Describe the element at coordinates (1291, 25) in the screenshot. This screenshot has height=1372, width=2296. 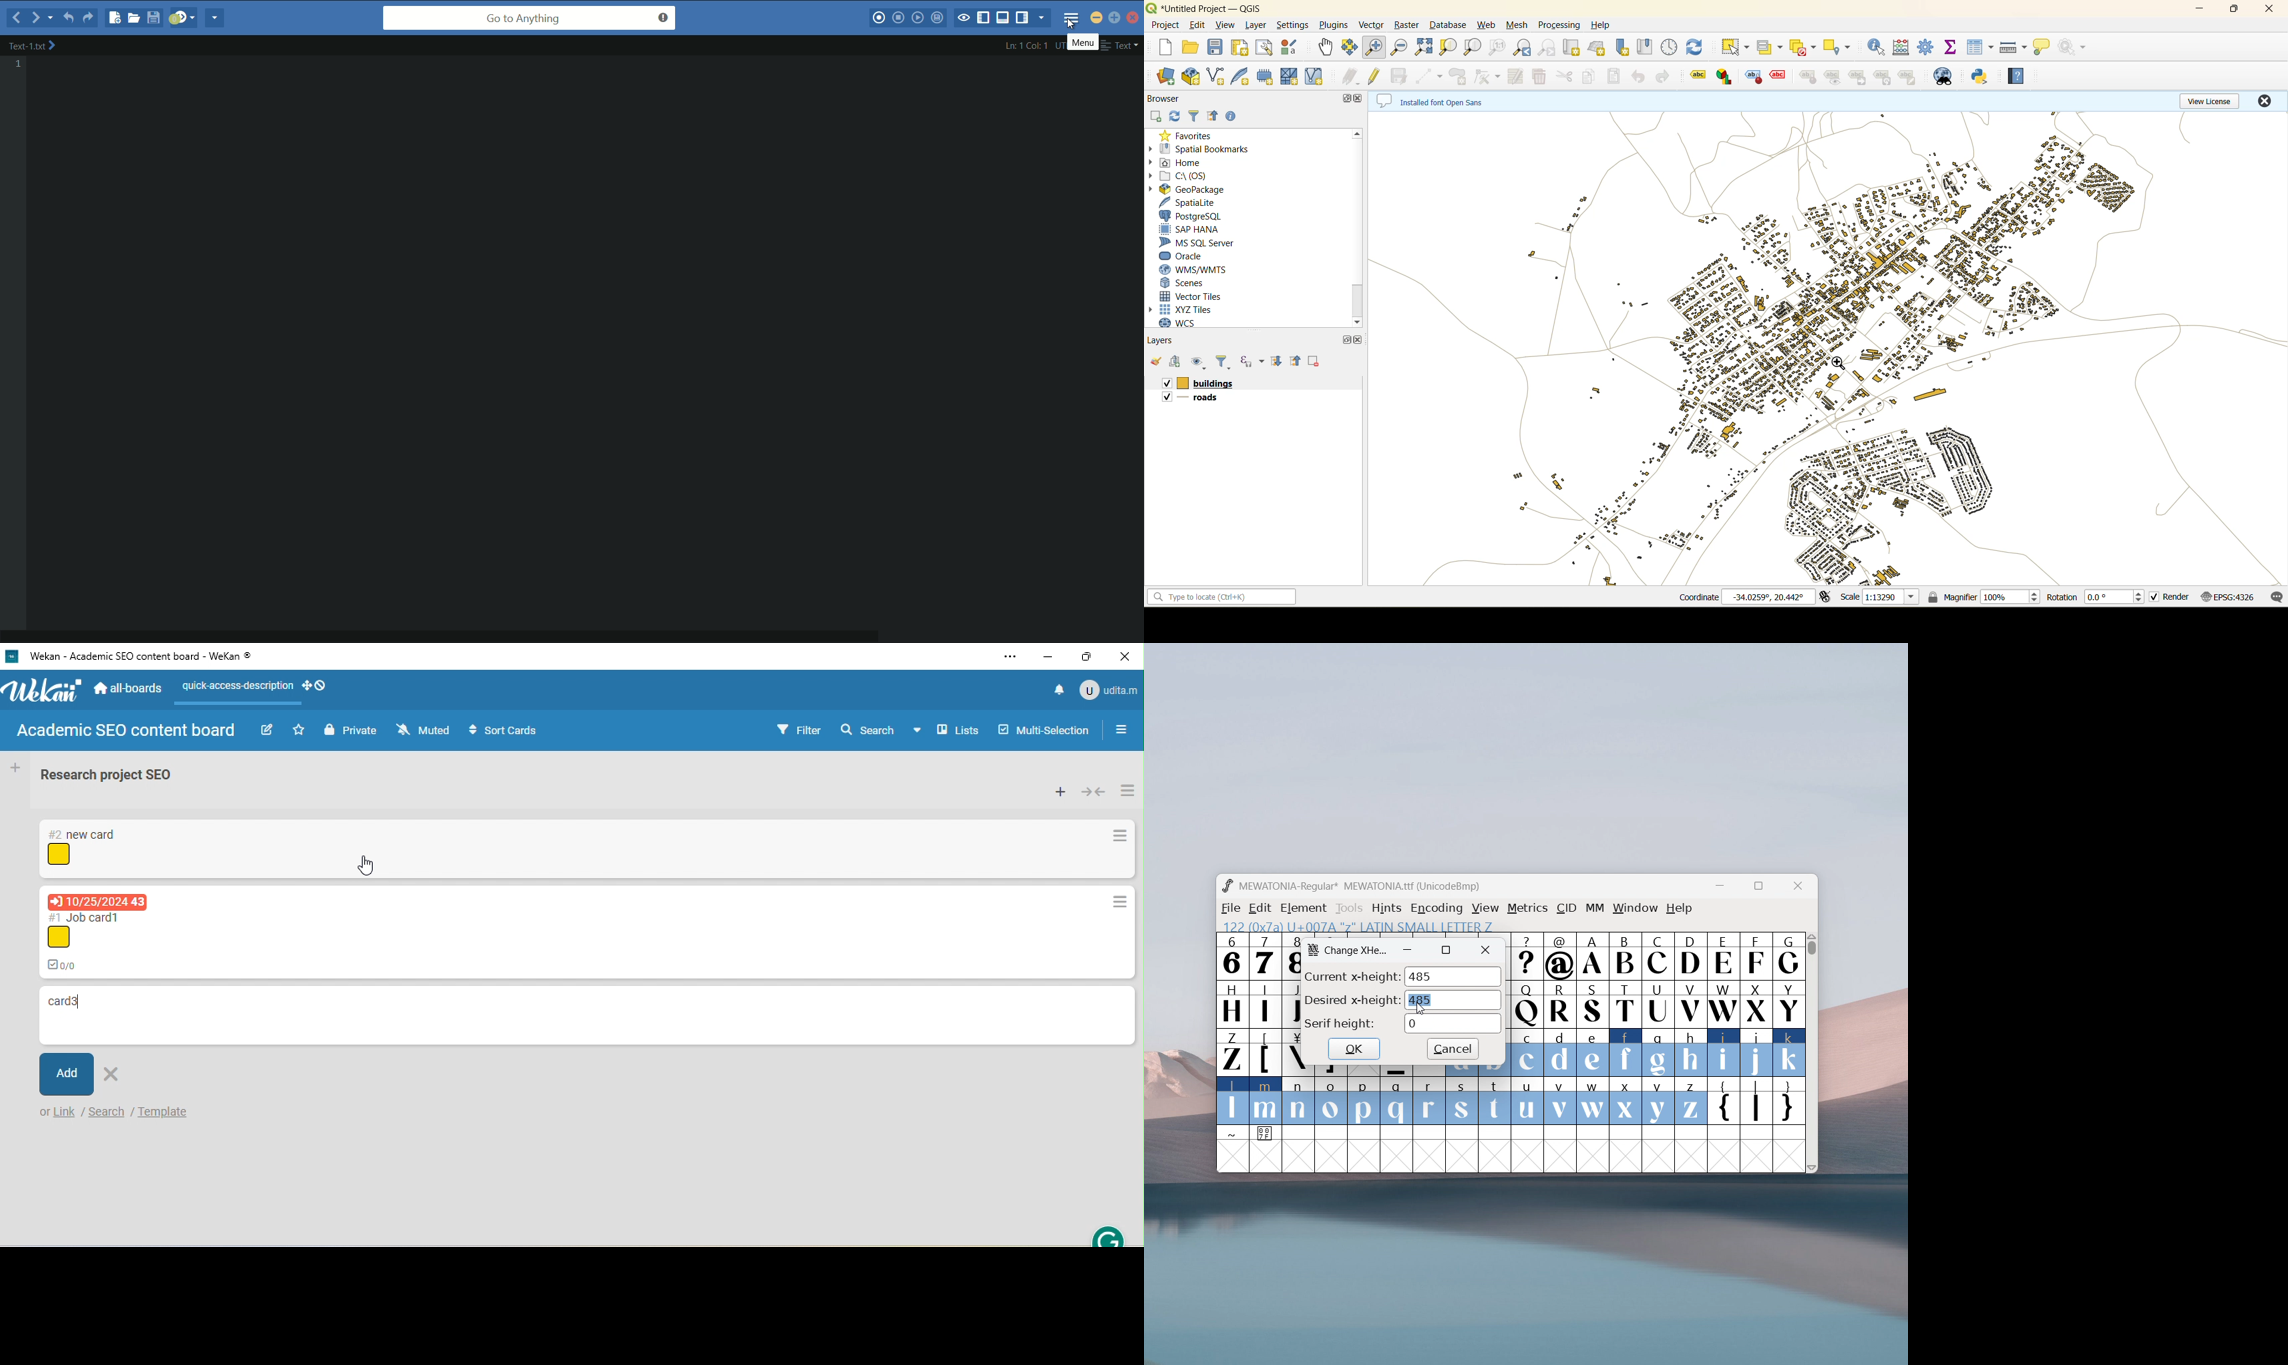
I see `settings` at that location.